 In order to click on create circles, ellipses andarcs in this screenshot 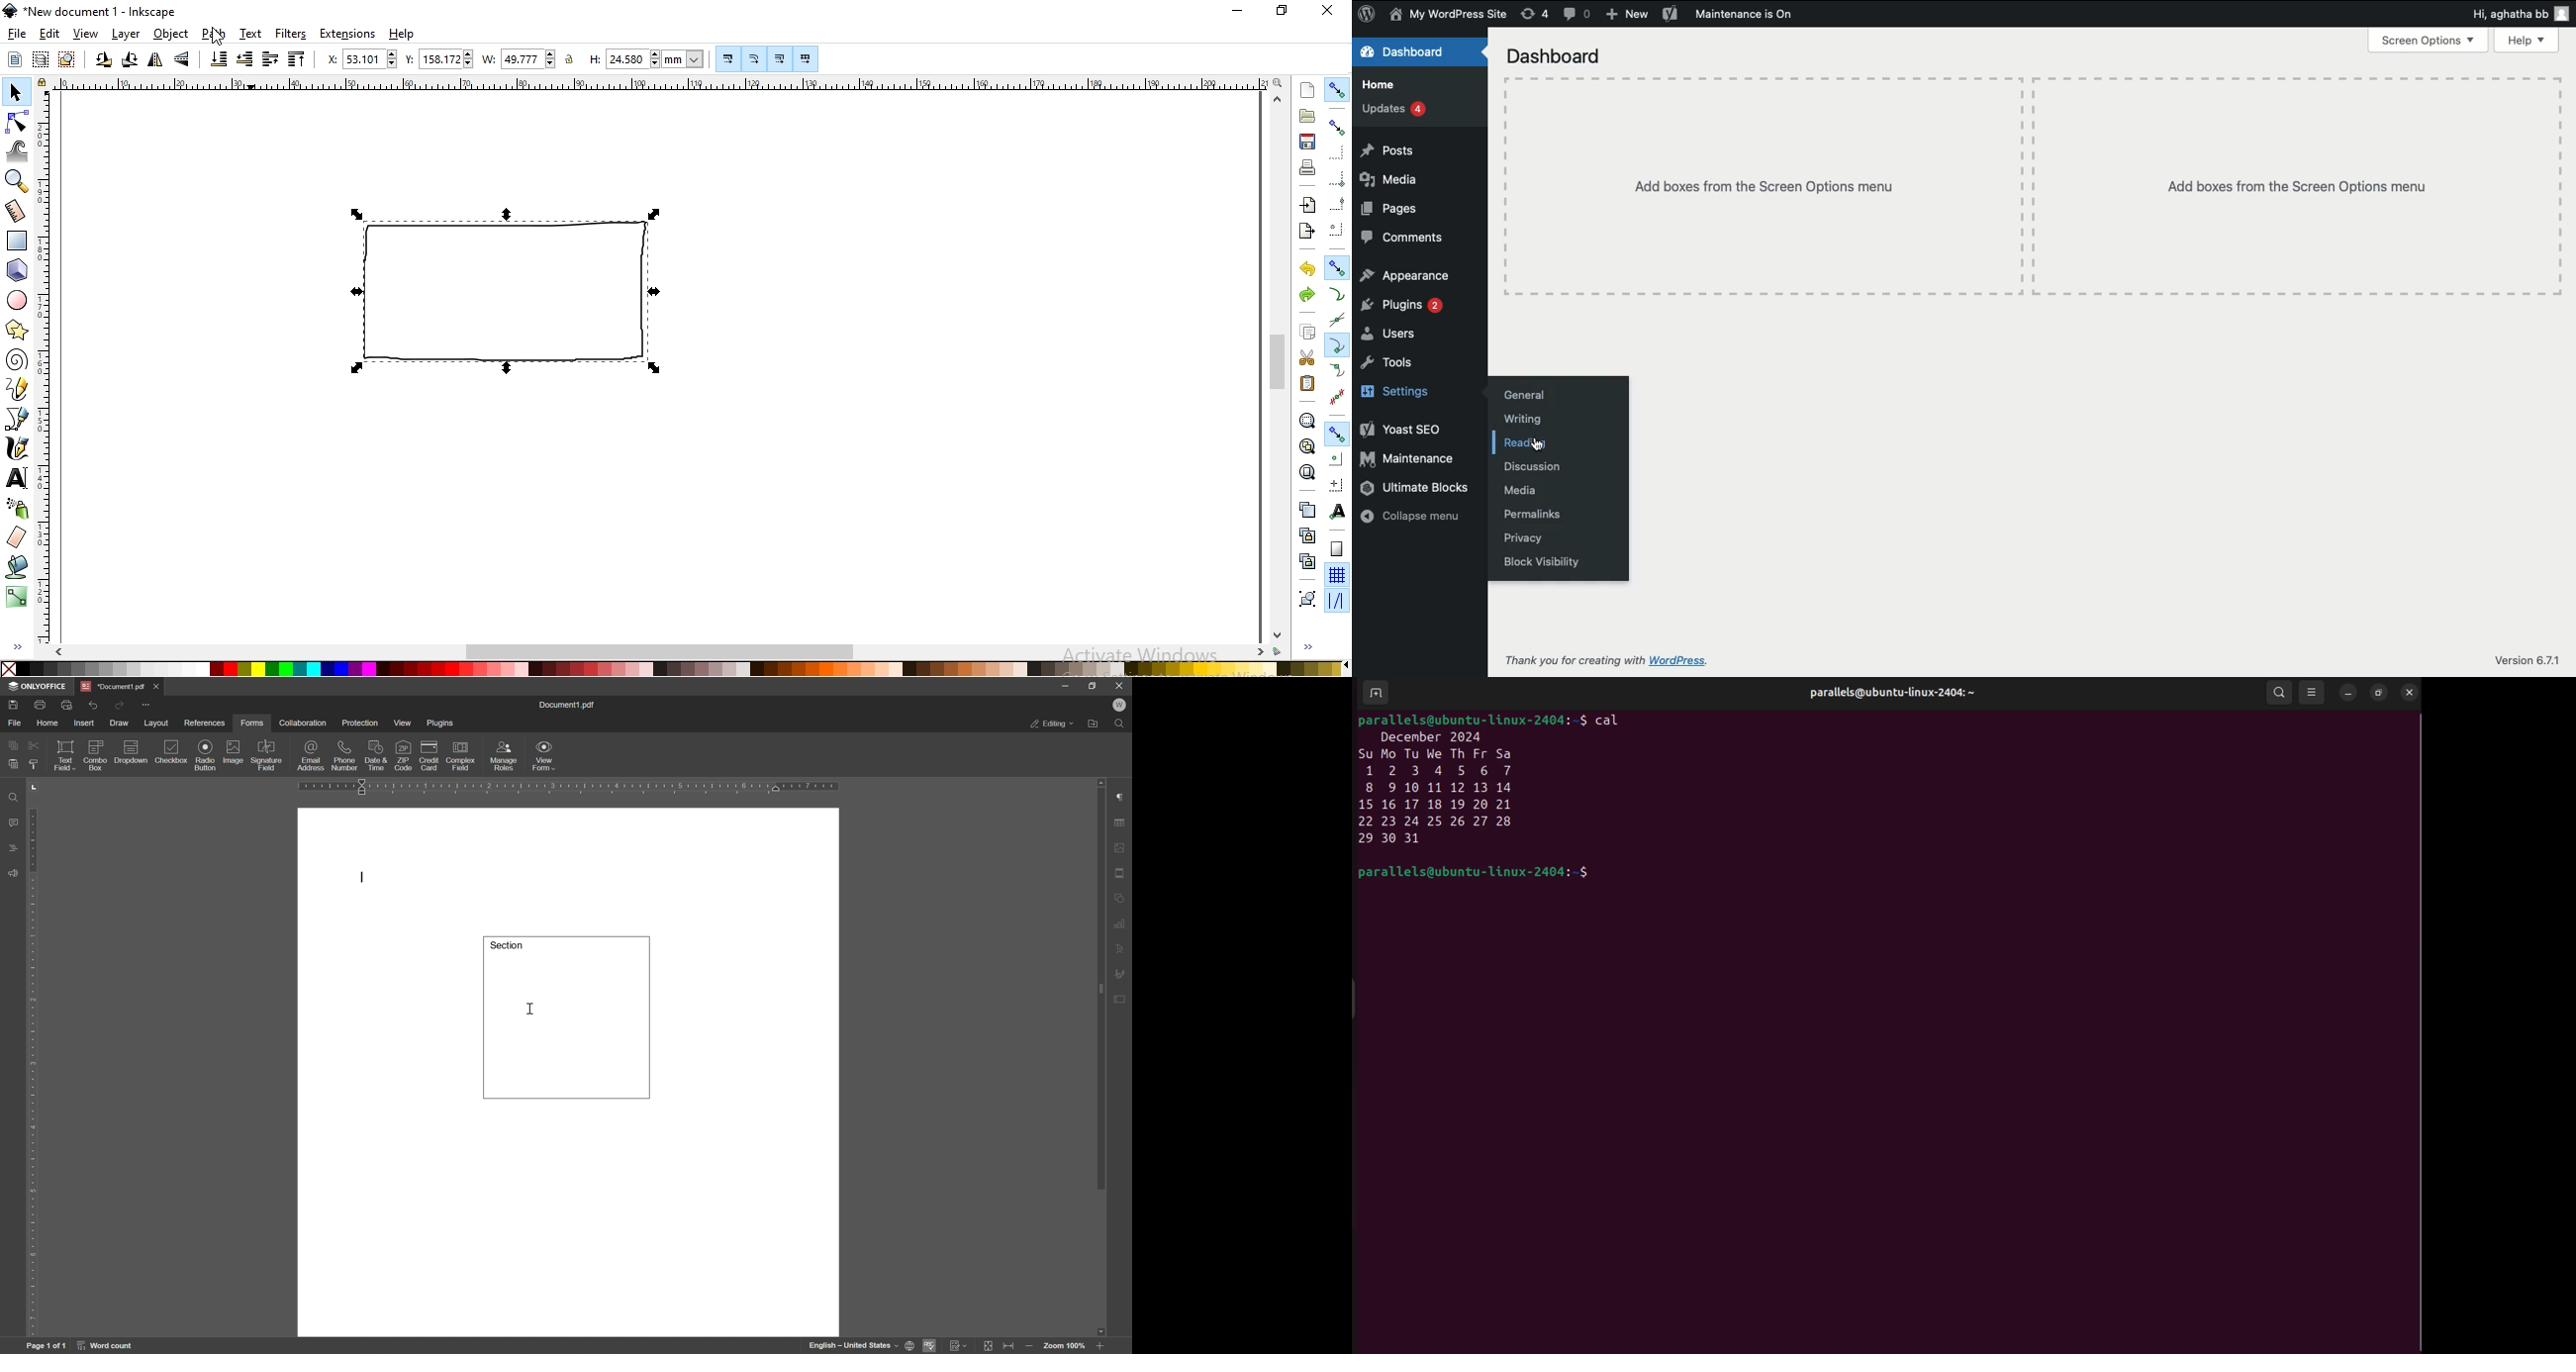, I will do `click(18, 301)`.